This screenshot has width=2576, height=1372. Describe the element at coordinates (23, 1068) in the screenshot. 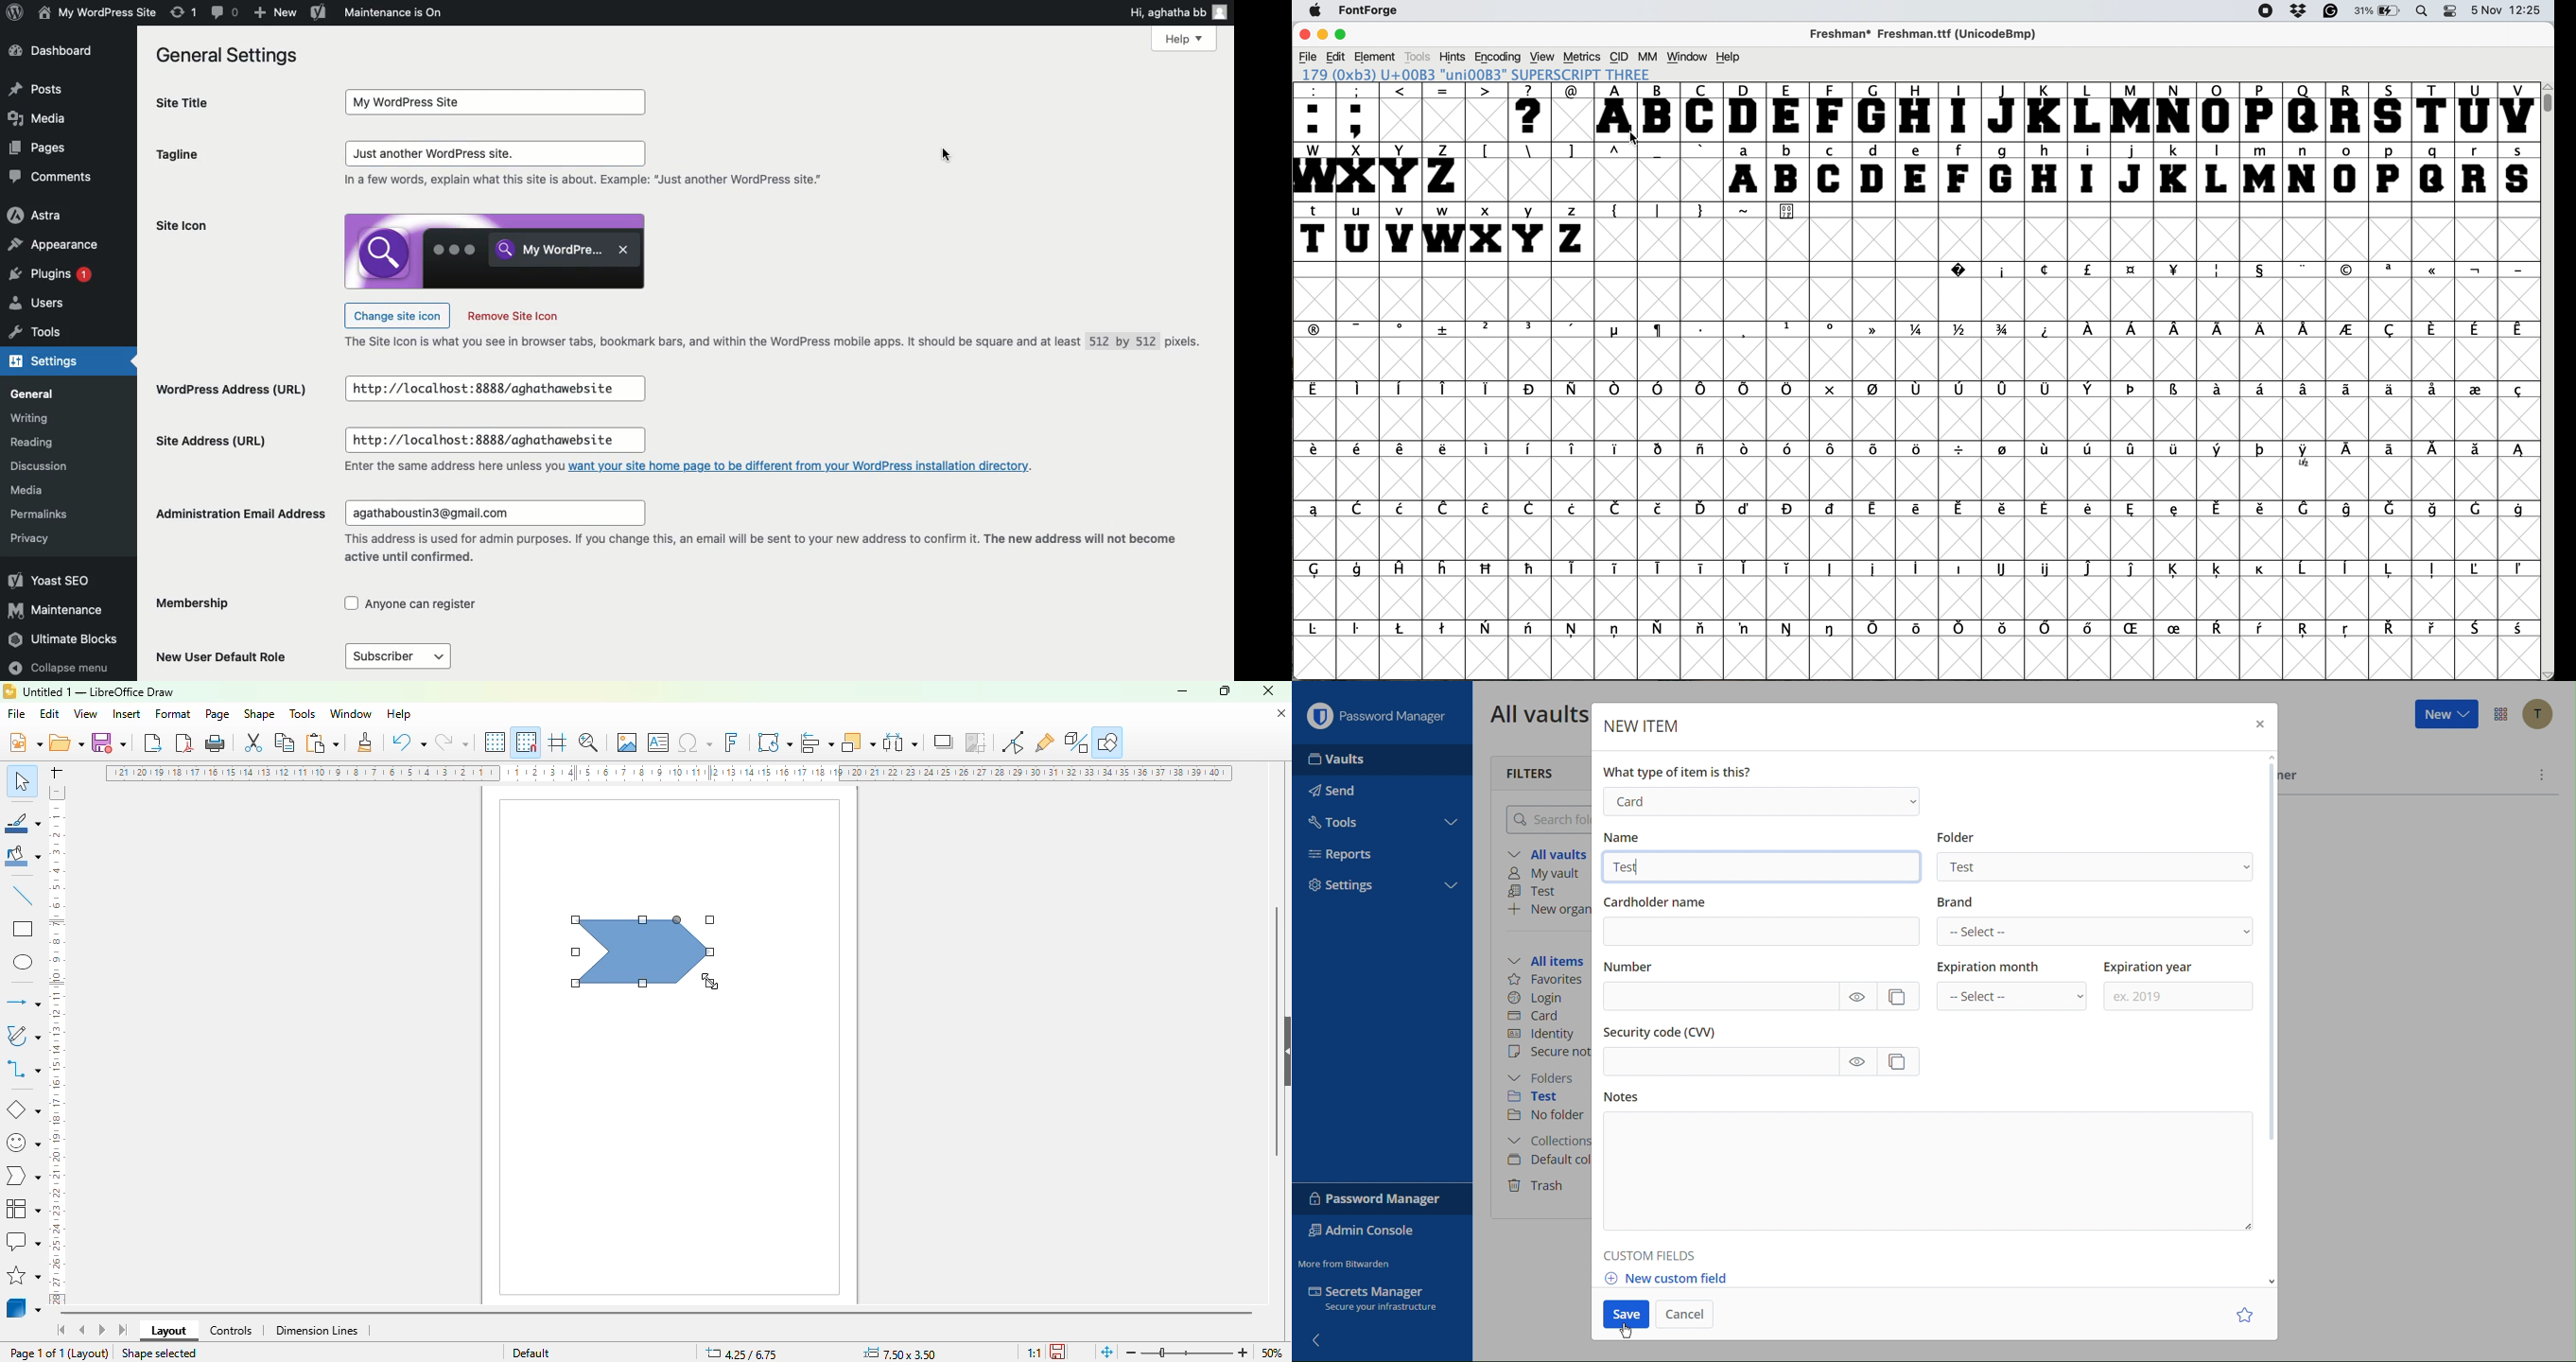

I see `connectors` at that location.